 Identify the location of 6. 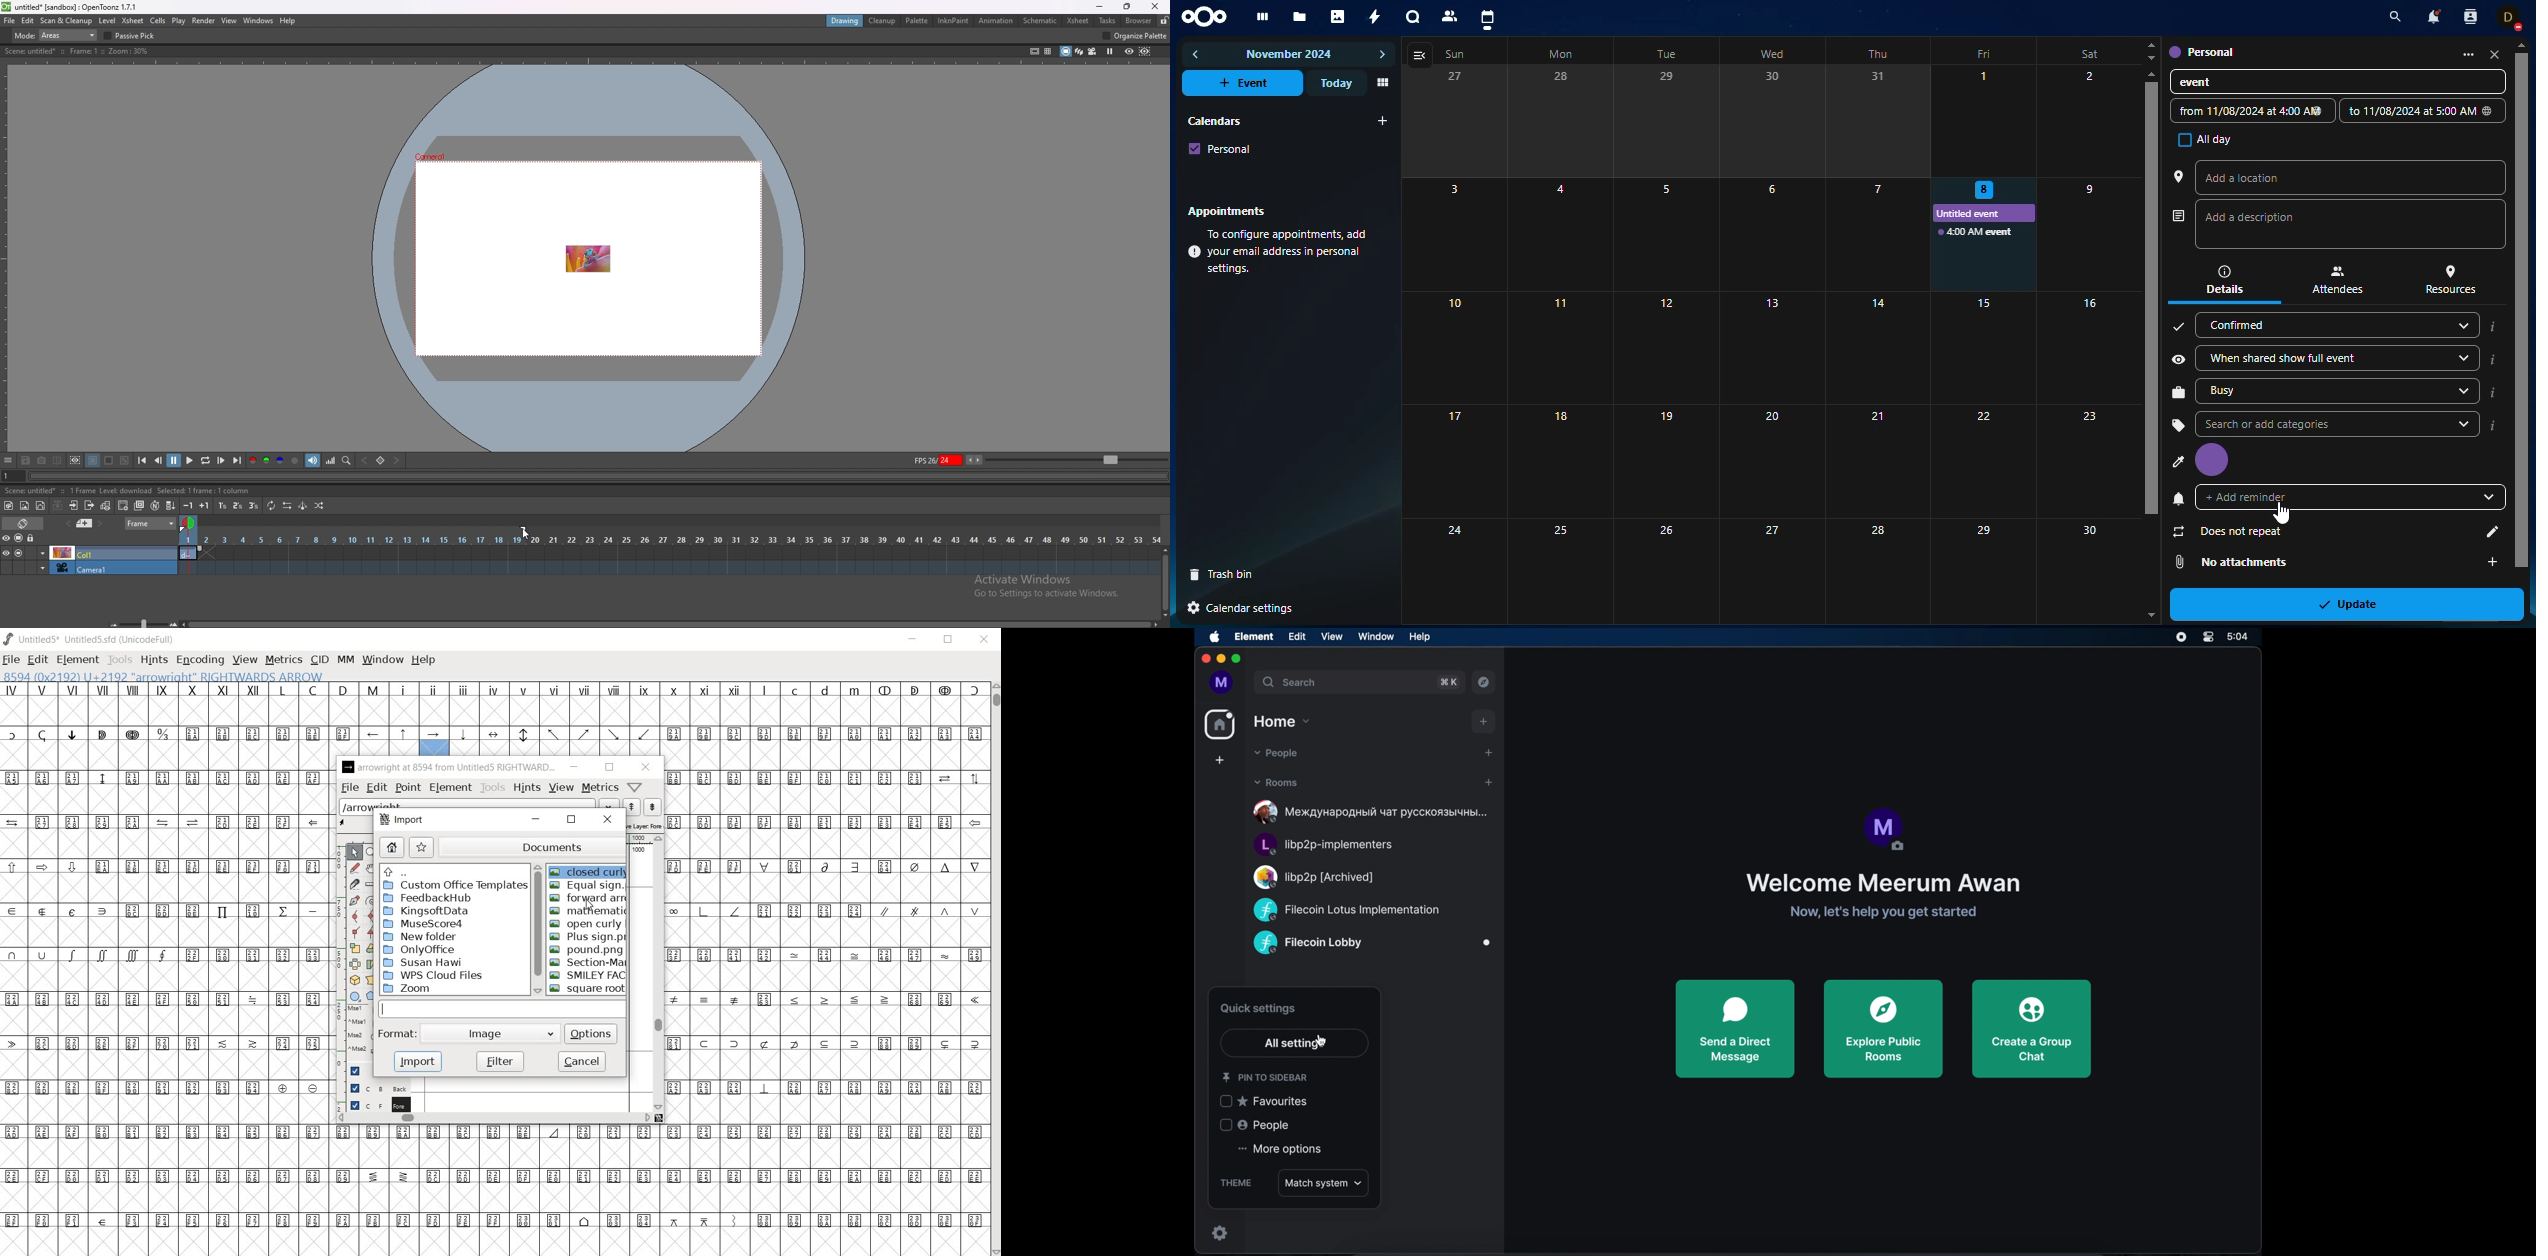
(1771, 233).